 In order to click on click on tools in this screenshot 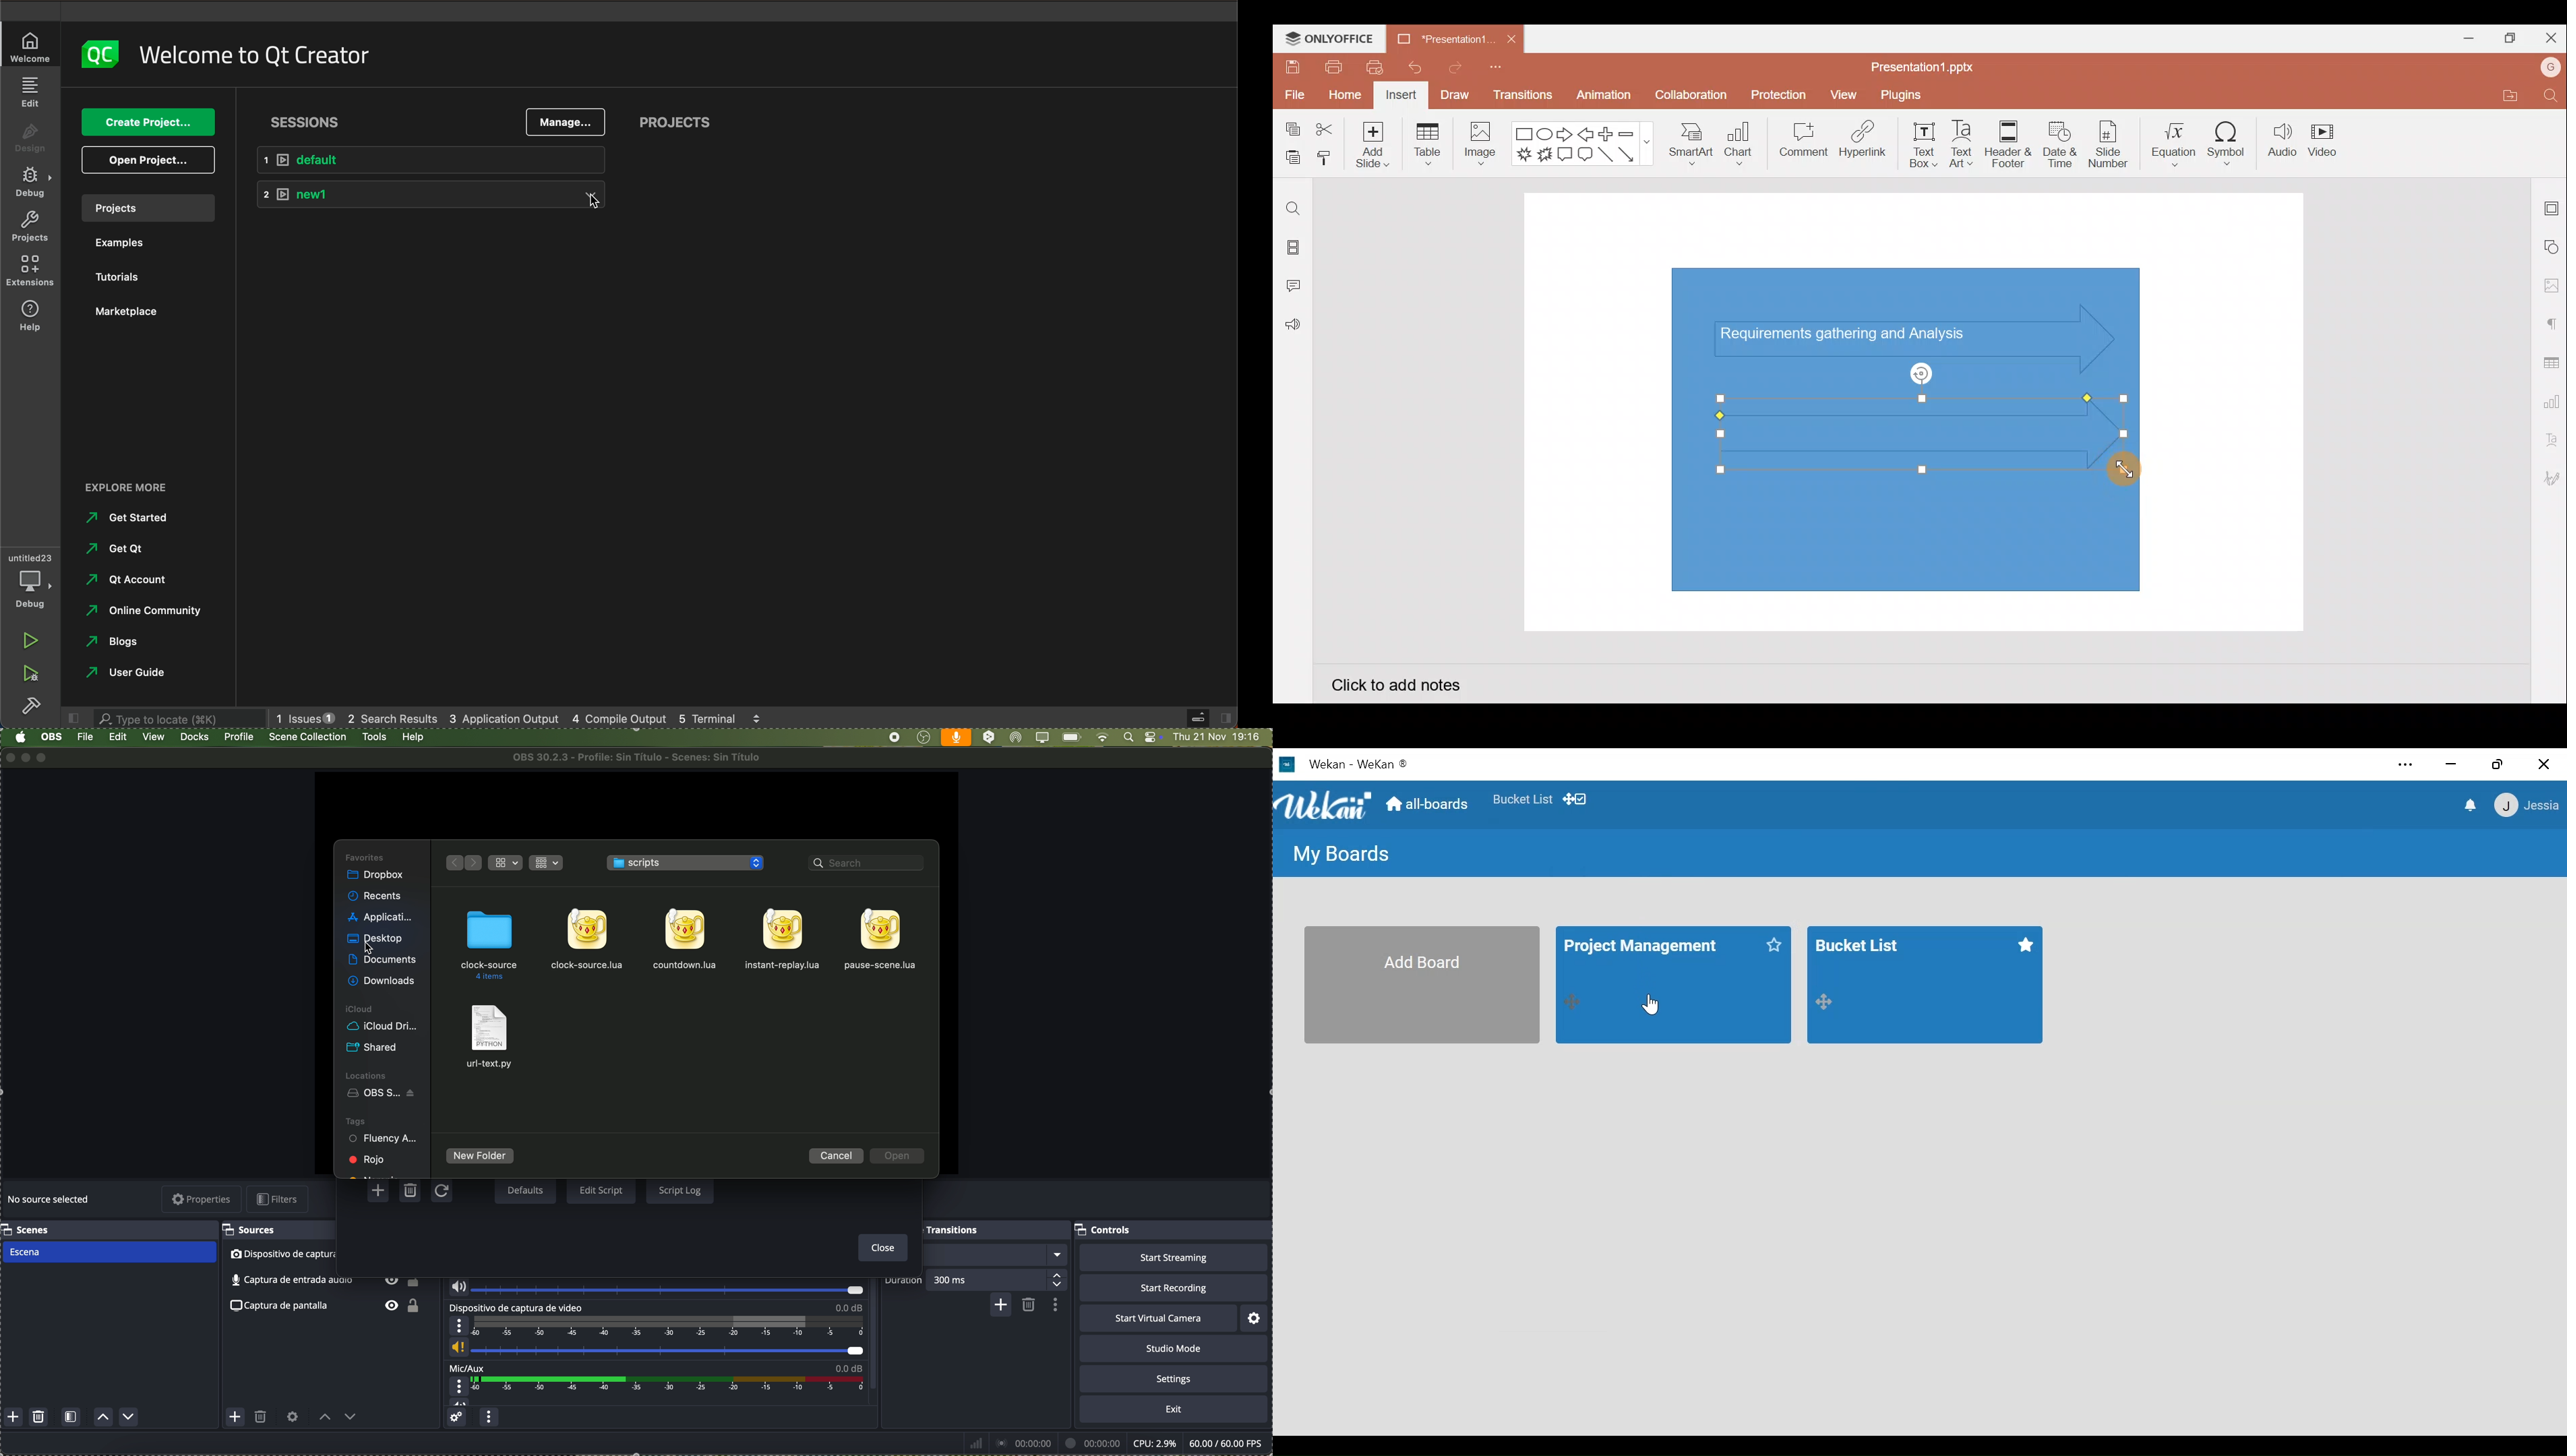, I will do `click(376, 736)`.